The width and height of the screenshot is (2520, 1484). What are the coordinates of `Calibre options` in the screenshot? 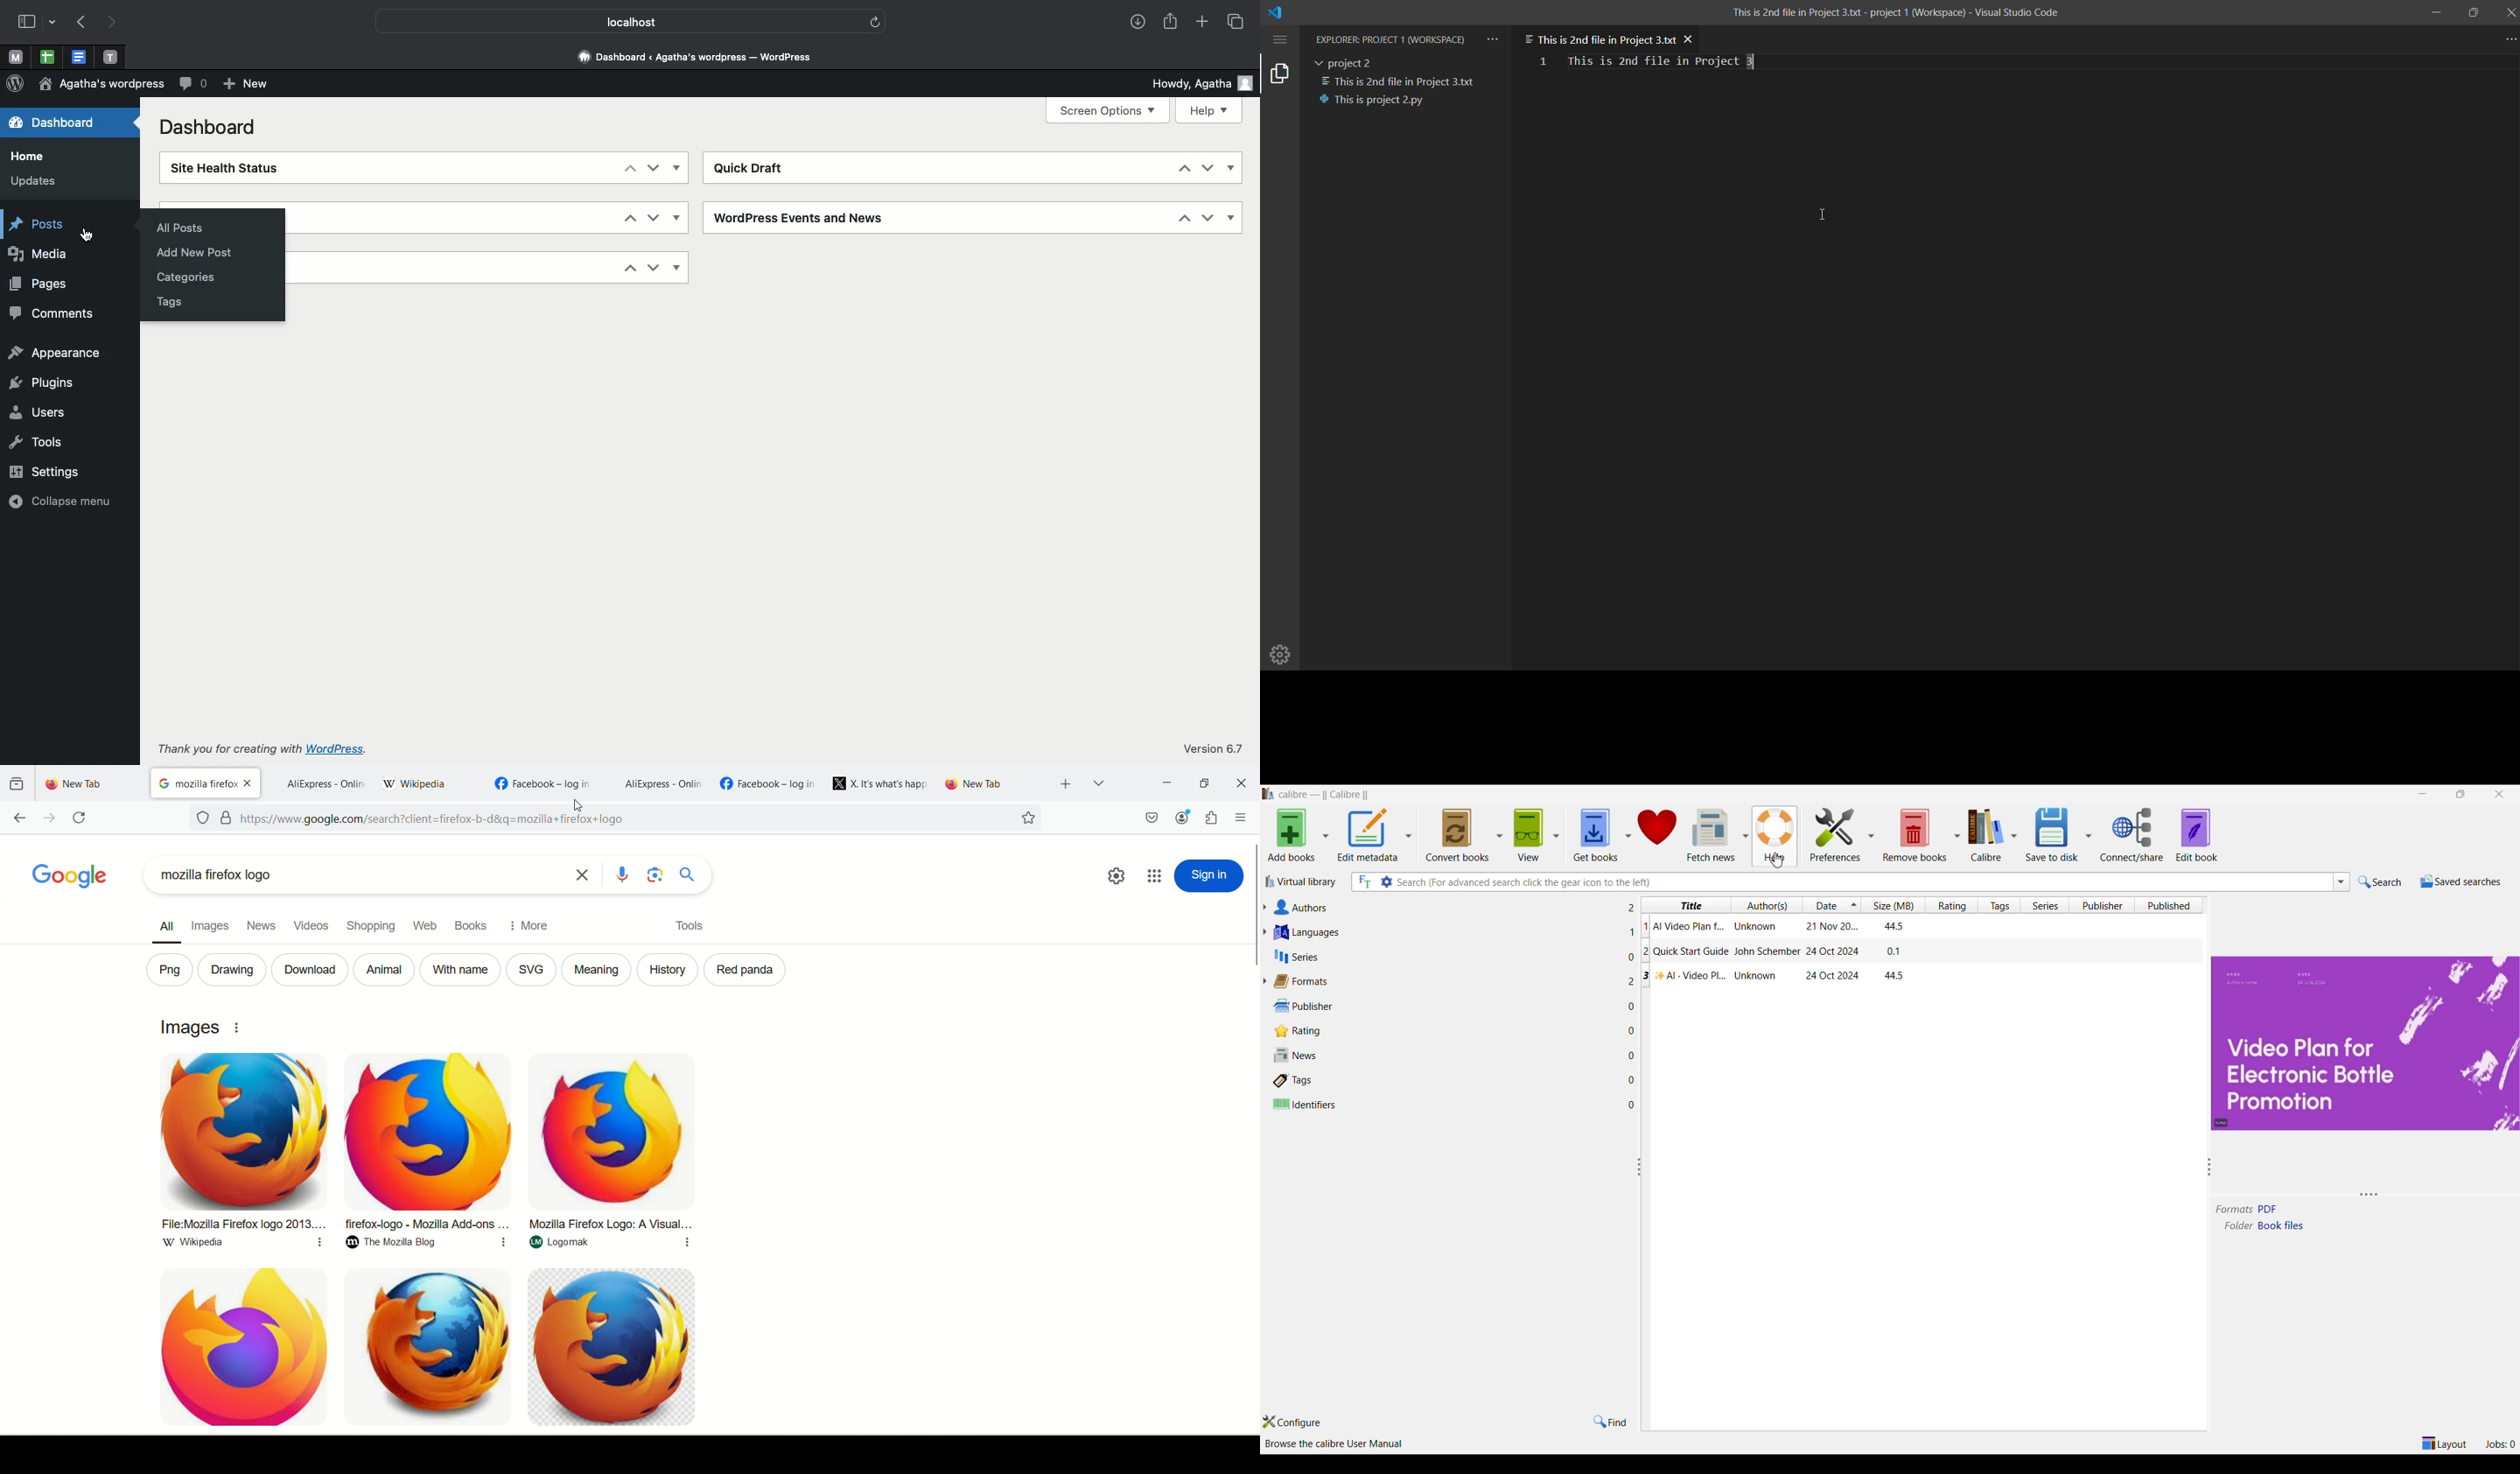 It's located at (2013, 834).